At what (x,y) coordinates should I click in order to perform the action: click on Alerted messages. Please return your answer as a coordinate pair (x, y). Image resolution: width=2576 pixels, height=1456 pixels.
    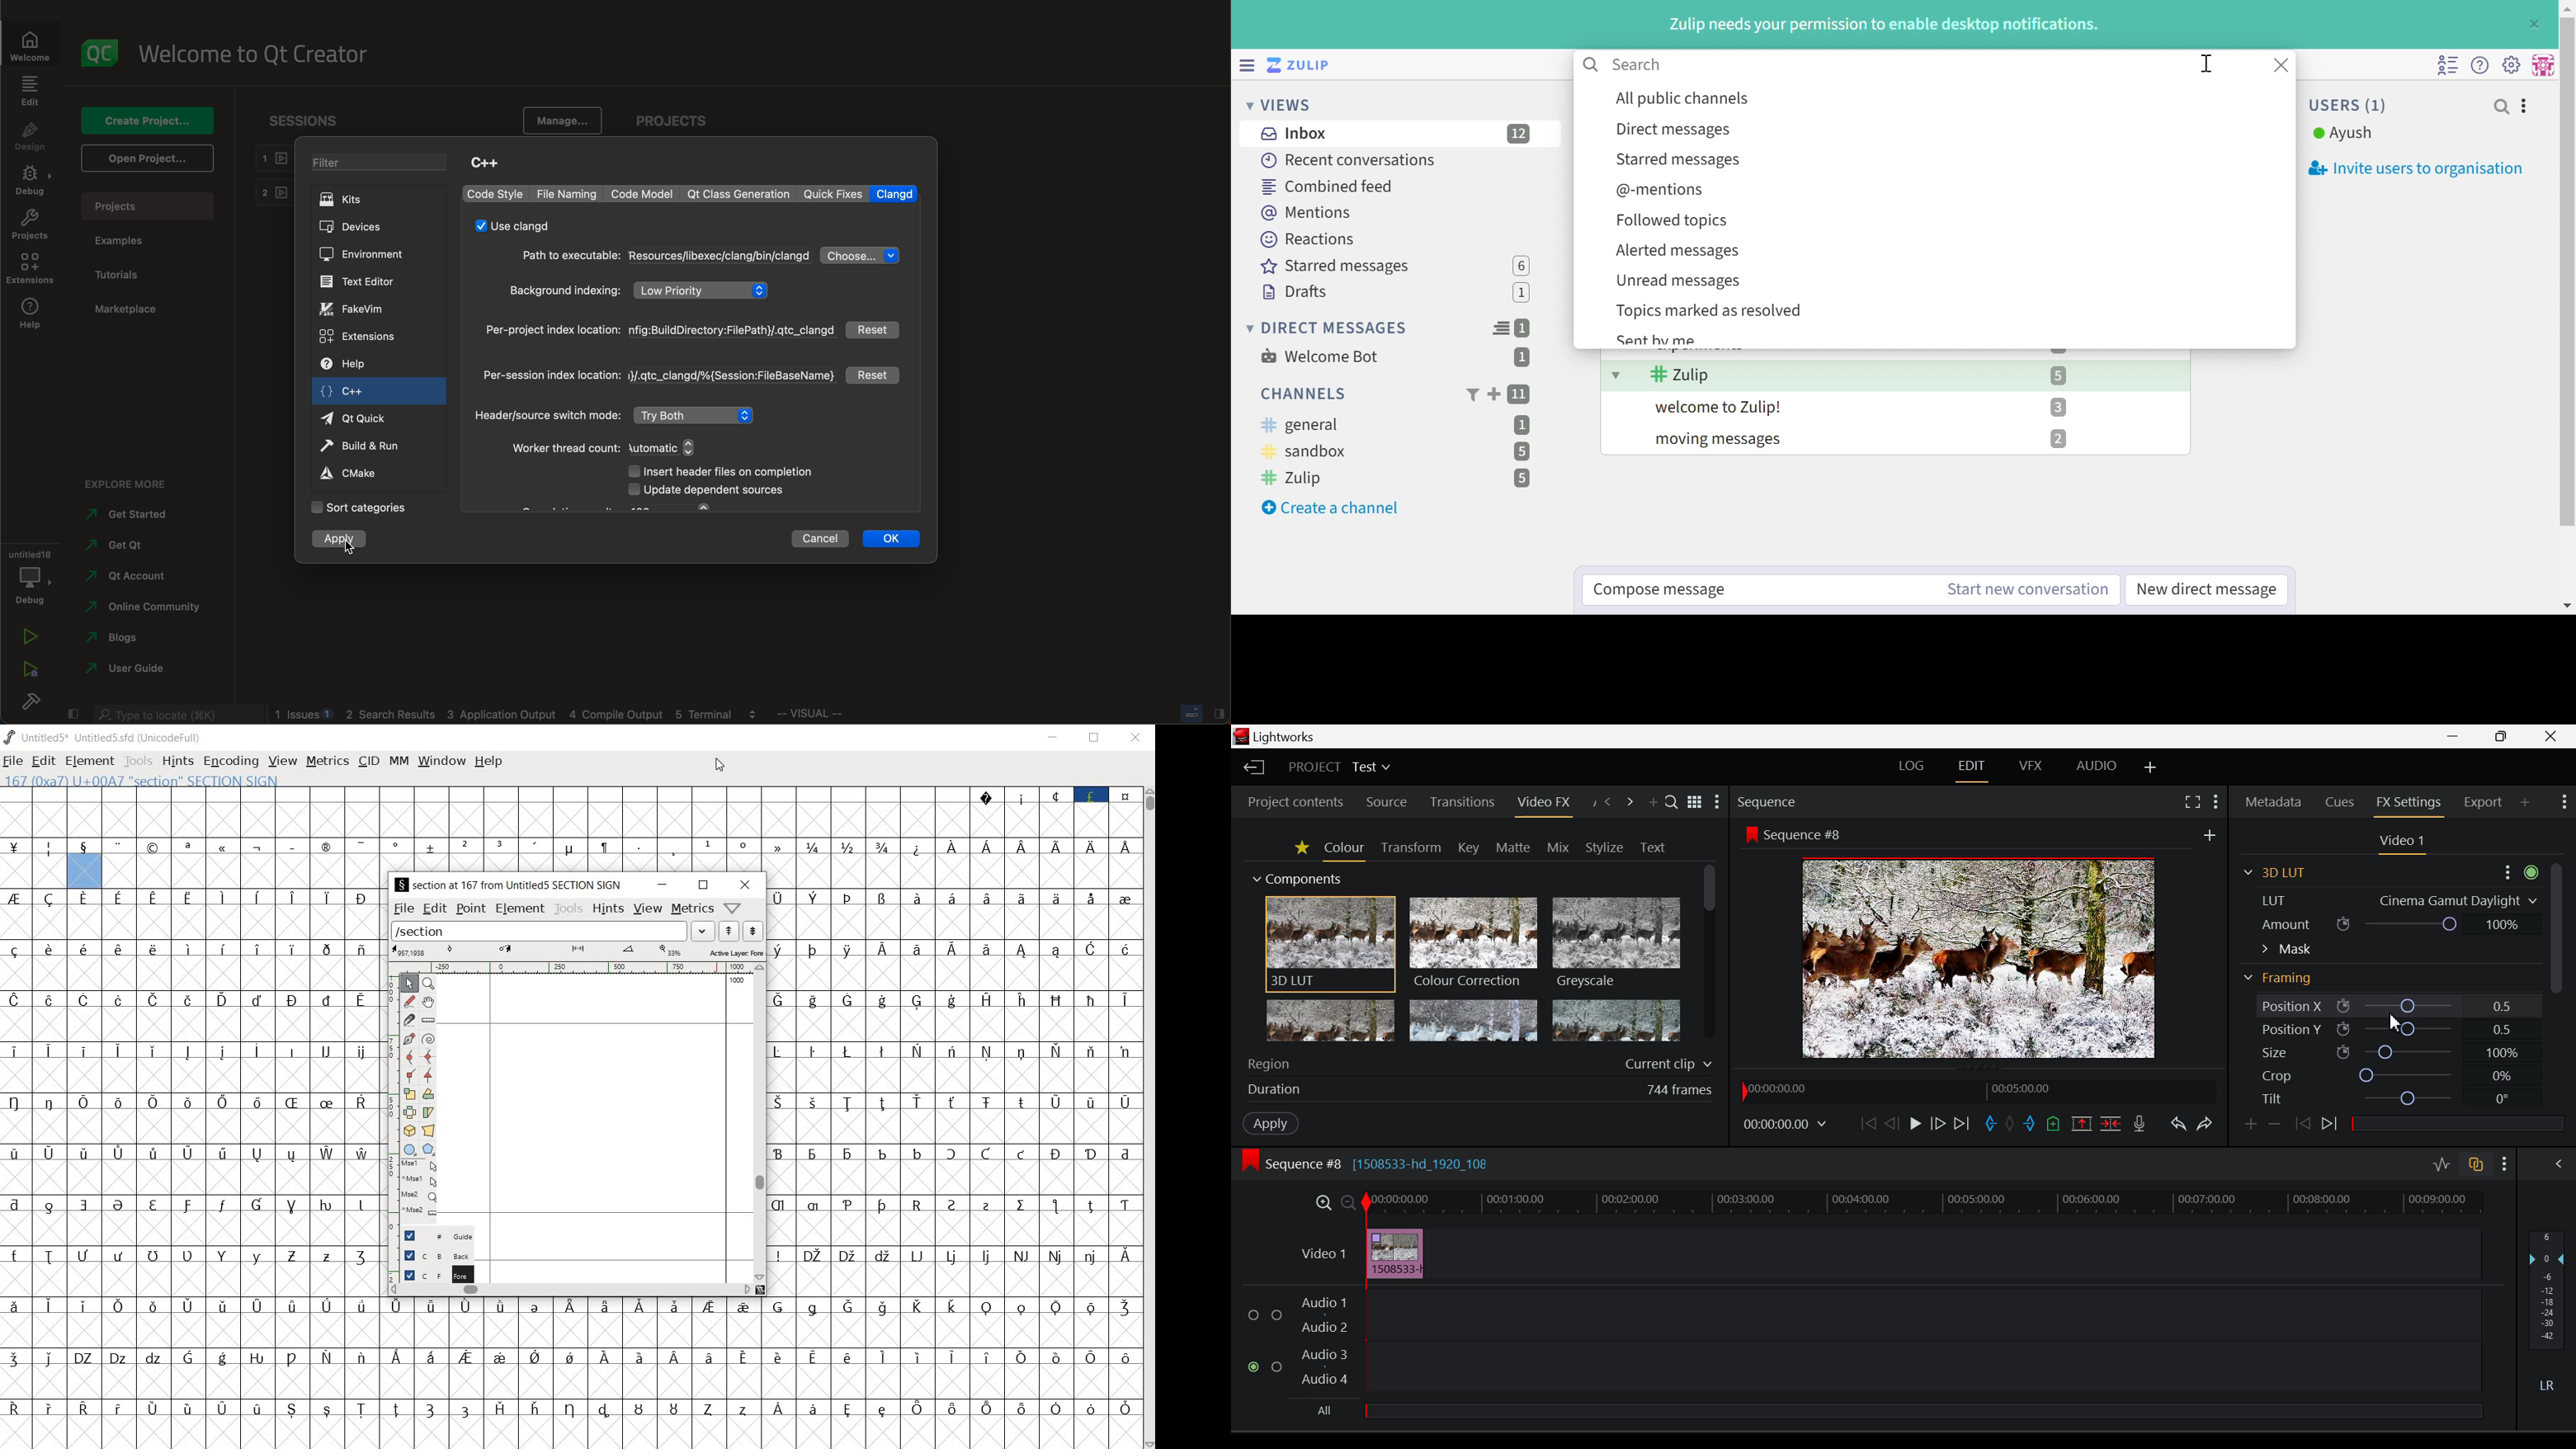
    Looking at the image, I should click on (1677, 251).